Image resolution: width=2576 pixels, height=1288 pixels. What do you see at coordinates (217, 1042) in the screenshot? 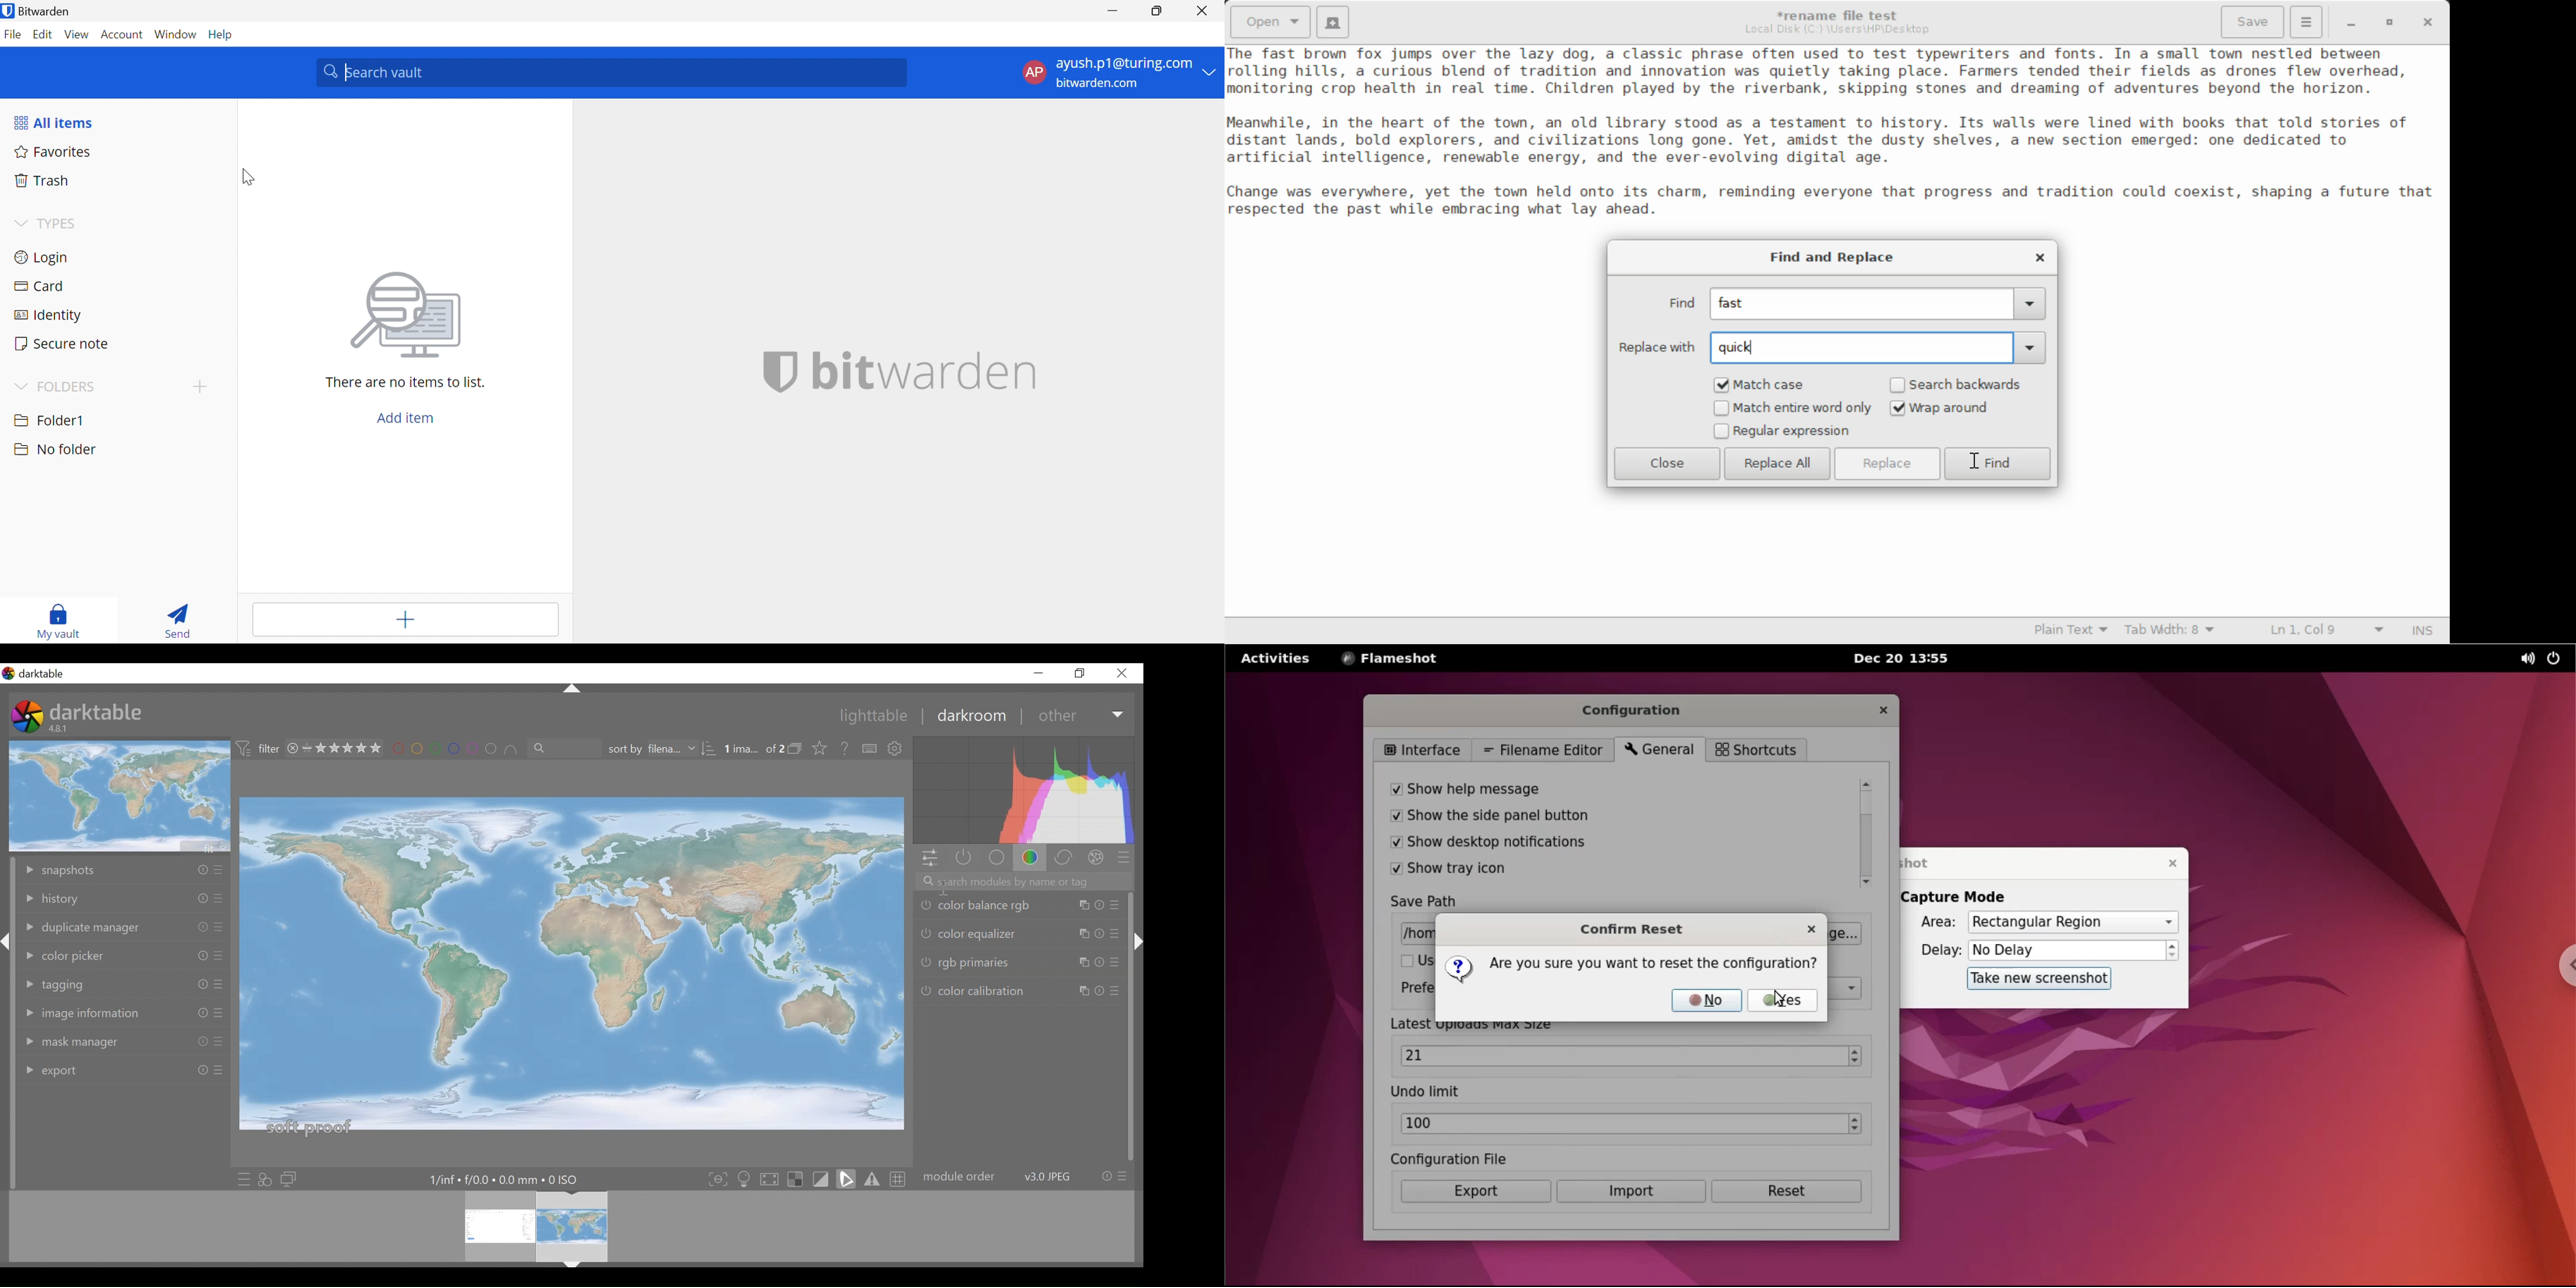
I see `` at bounding box center [217, 1042].